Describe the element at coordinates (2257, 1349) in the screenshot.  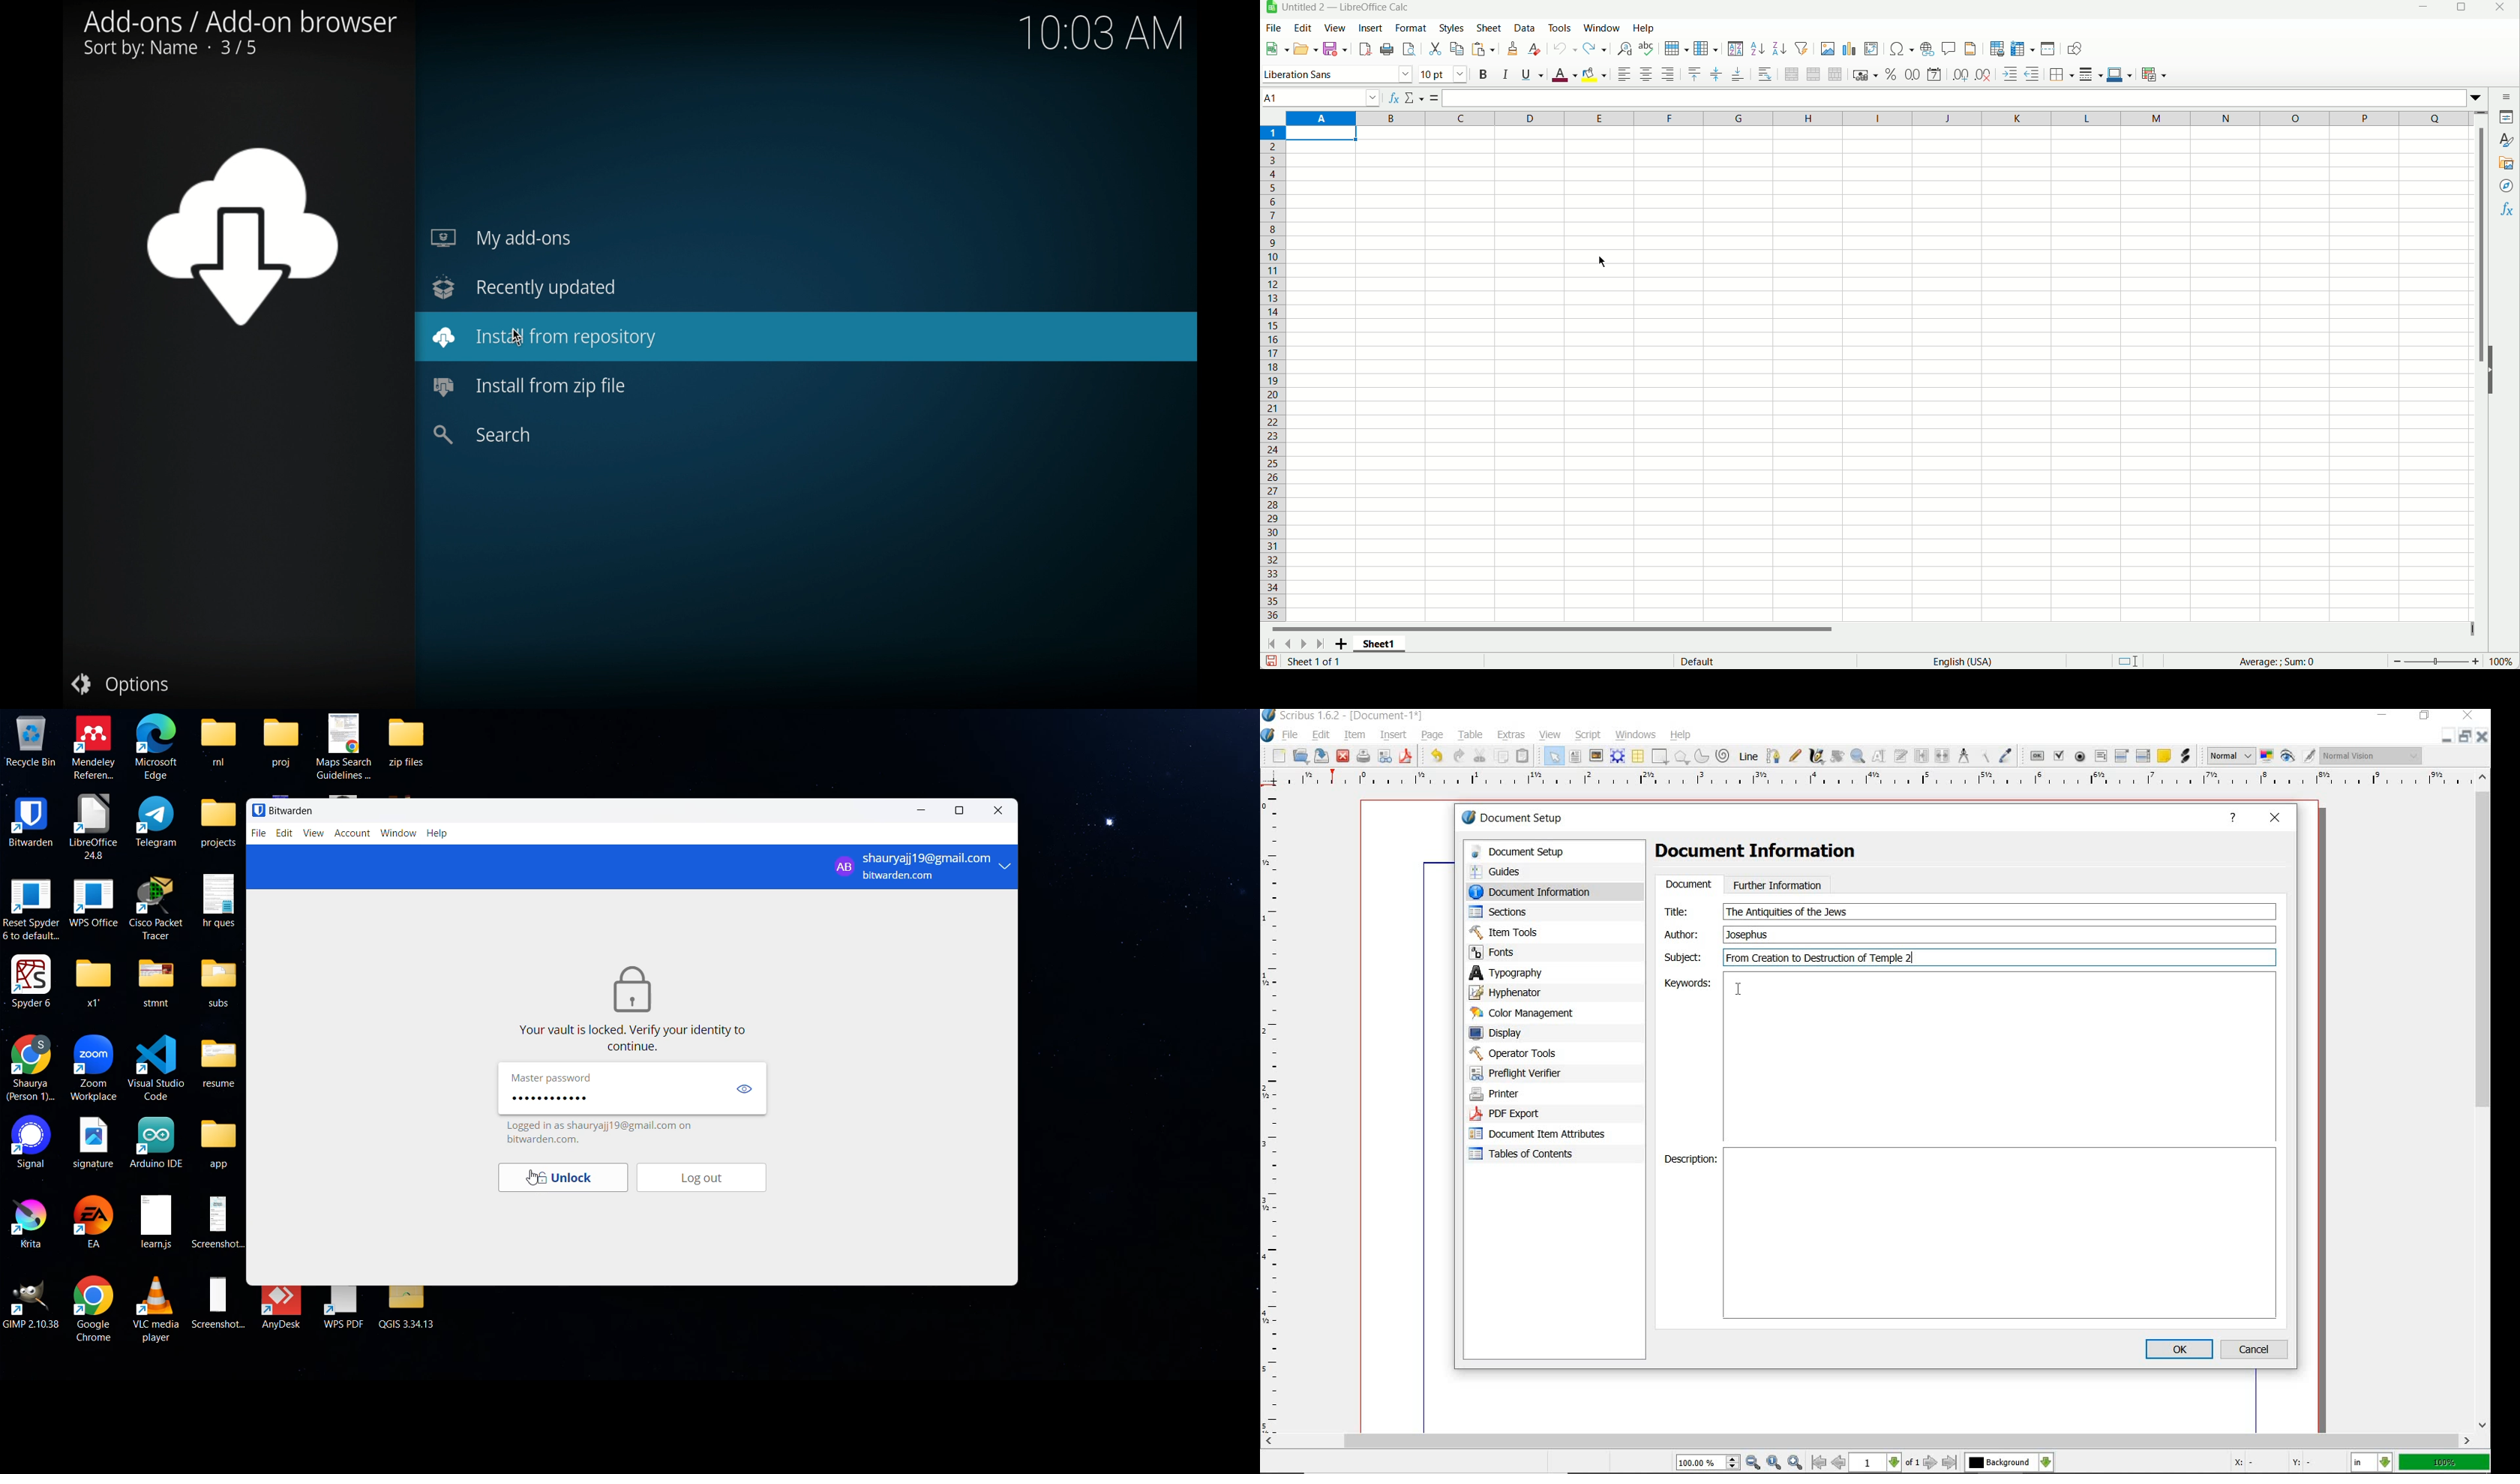
I see `cancel` at that location.